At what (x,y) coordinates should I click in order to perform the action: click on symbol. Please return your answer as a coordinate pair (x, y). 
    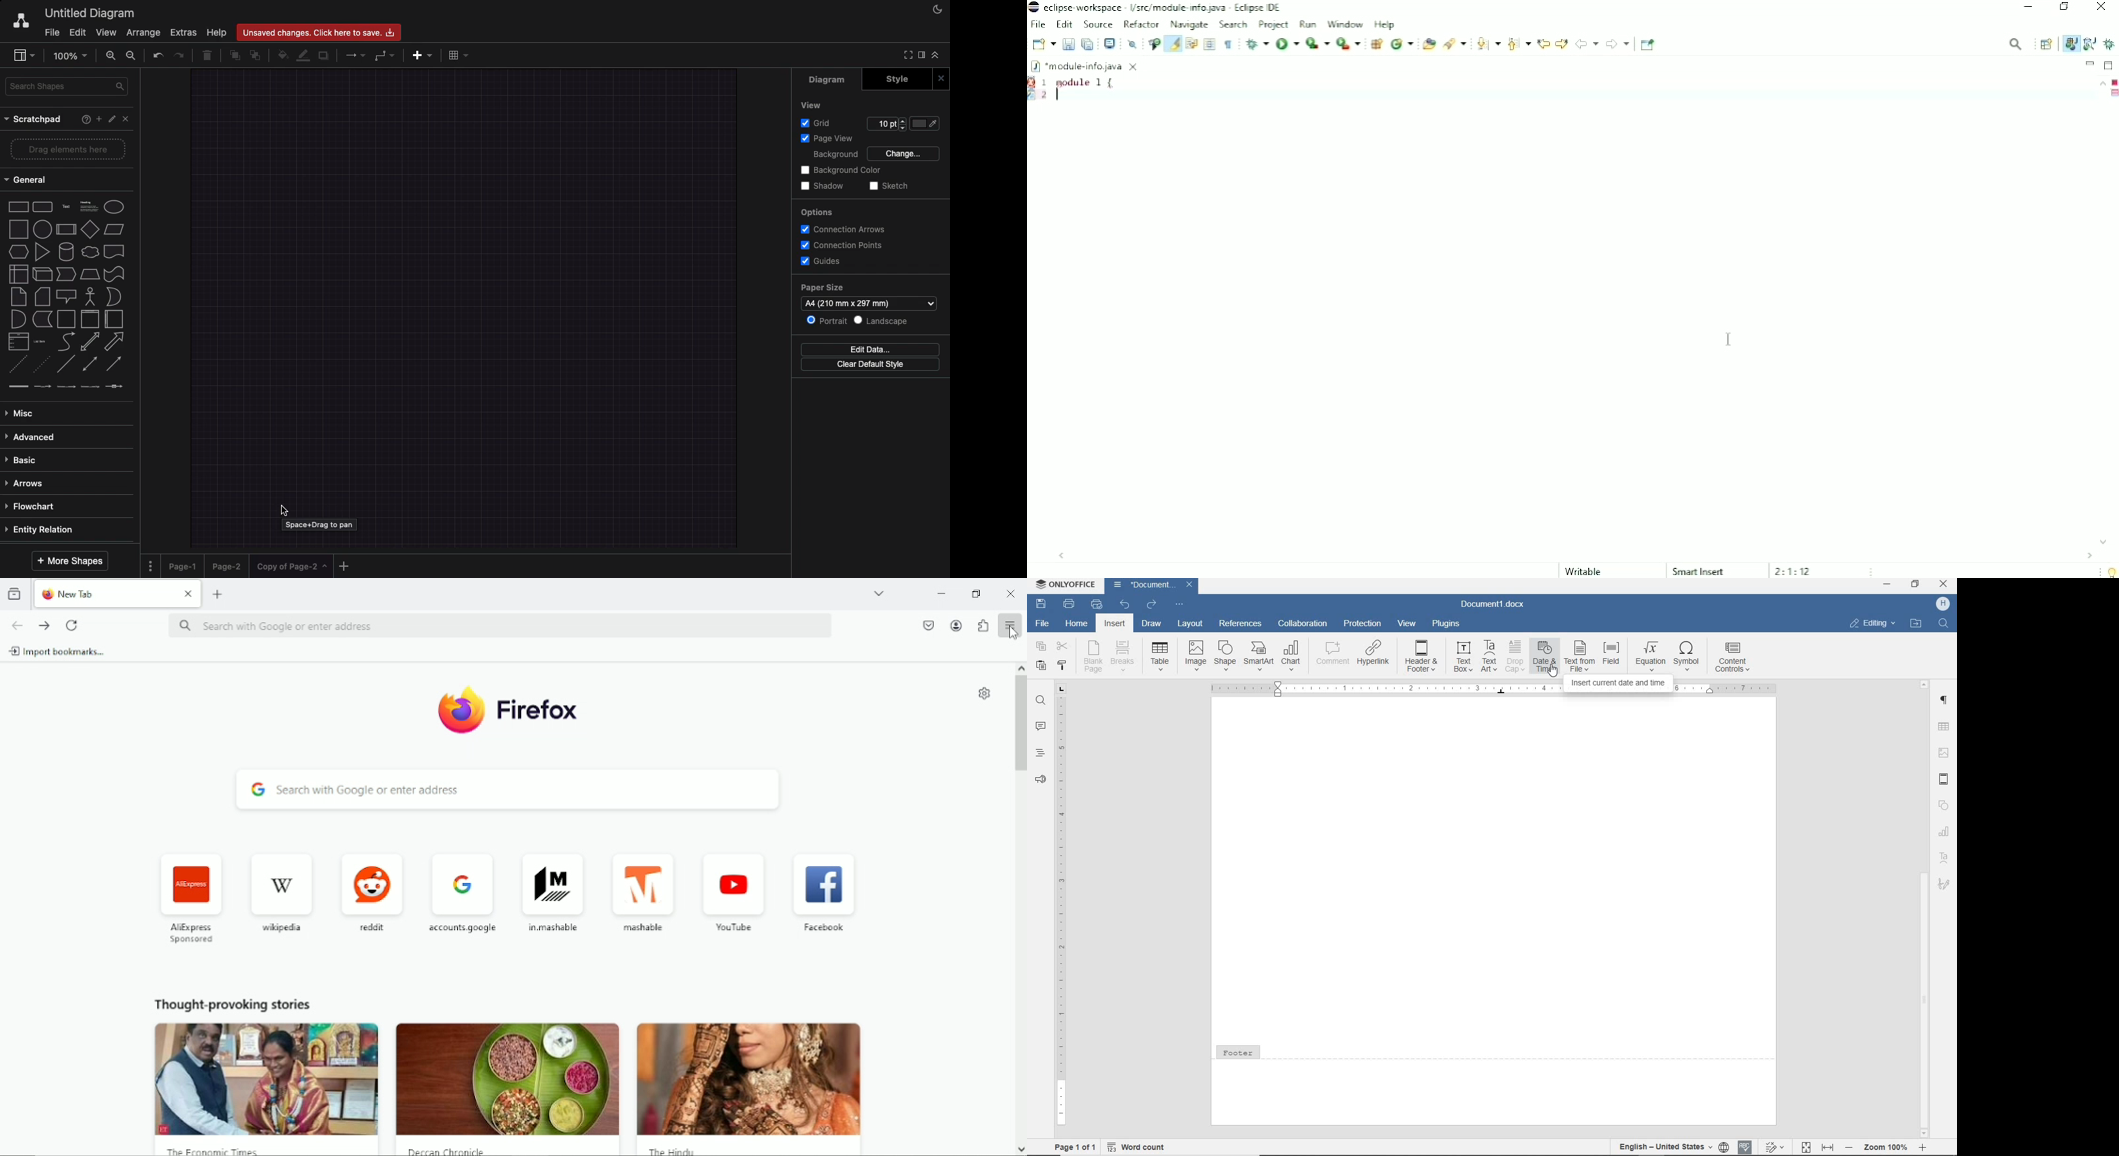
    Looking at the image, I should click on (1690, 657).